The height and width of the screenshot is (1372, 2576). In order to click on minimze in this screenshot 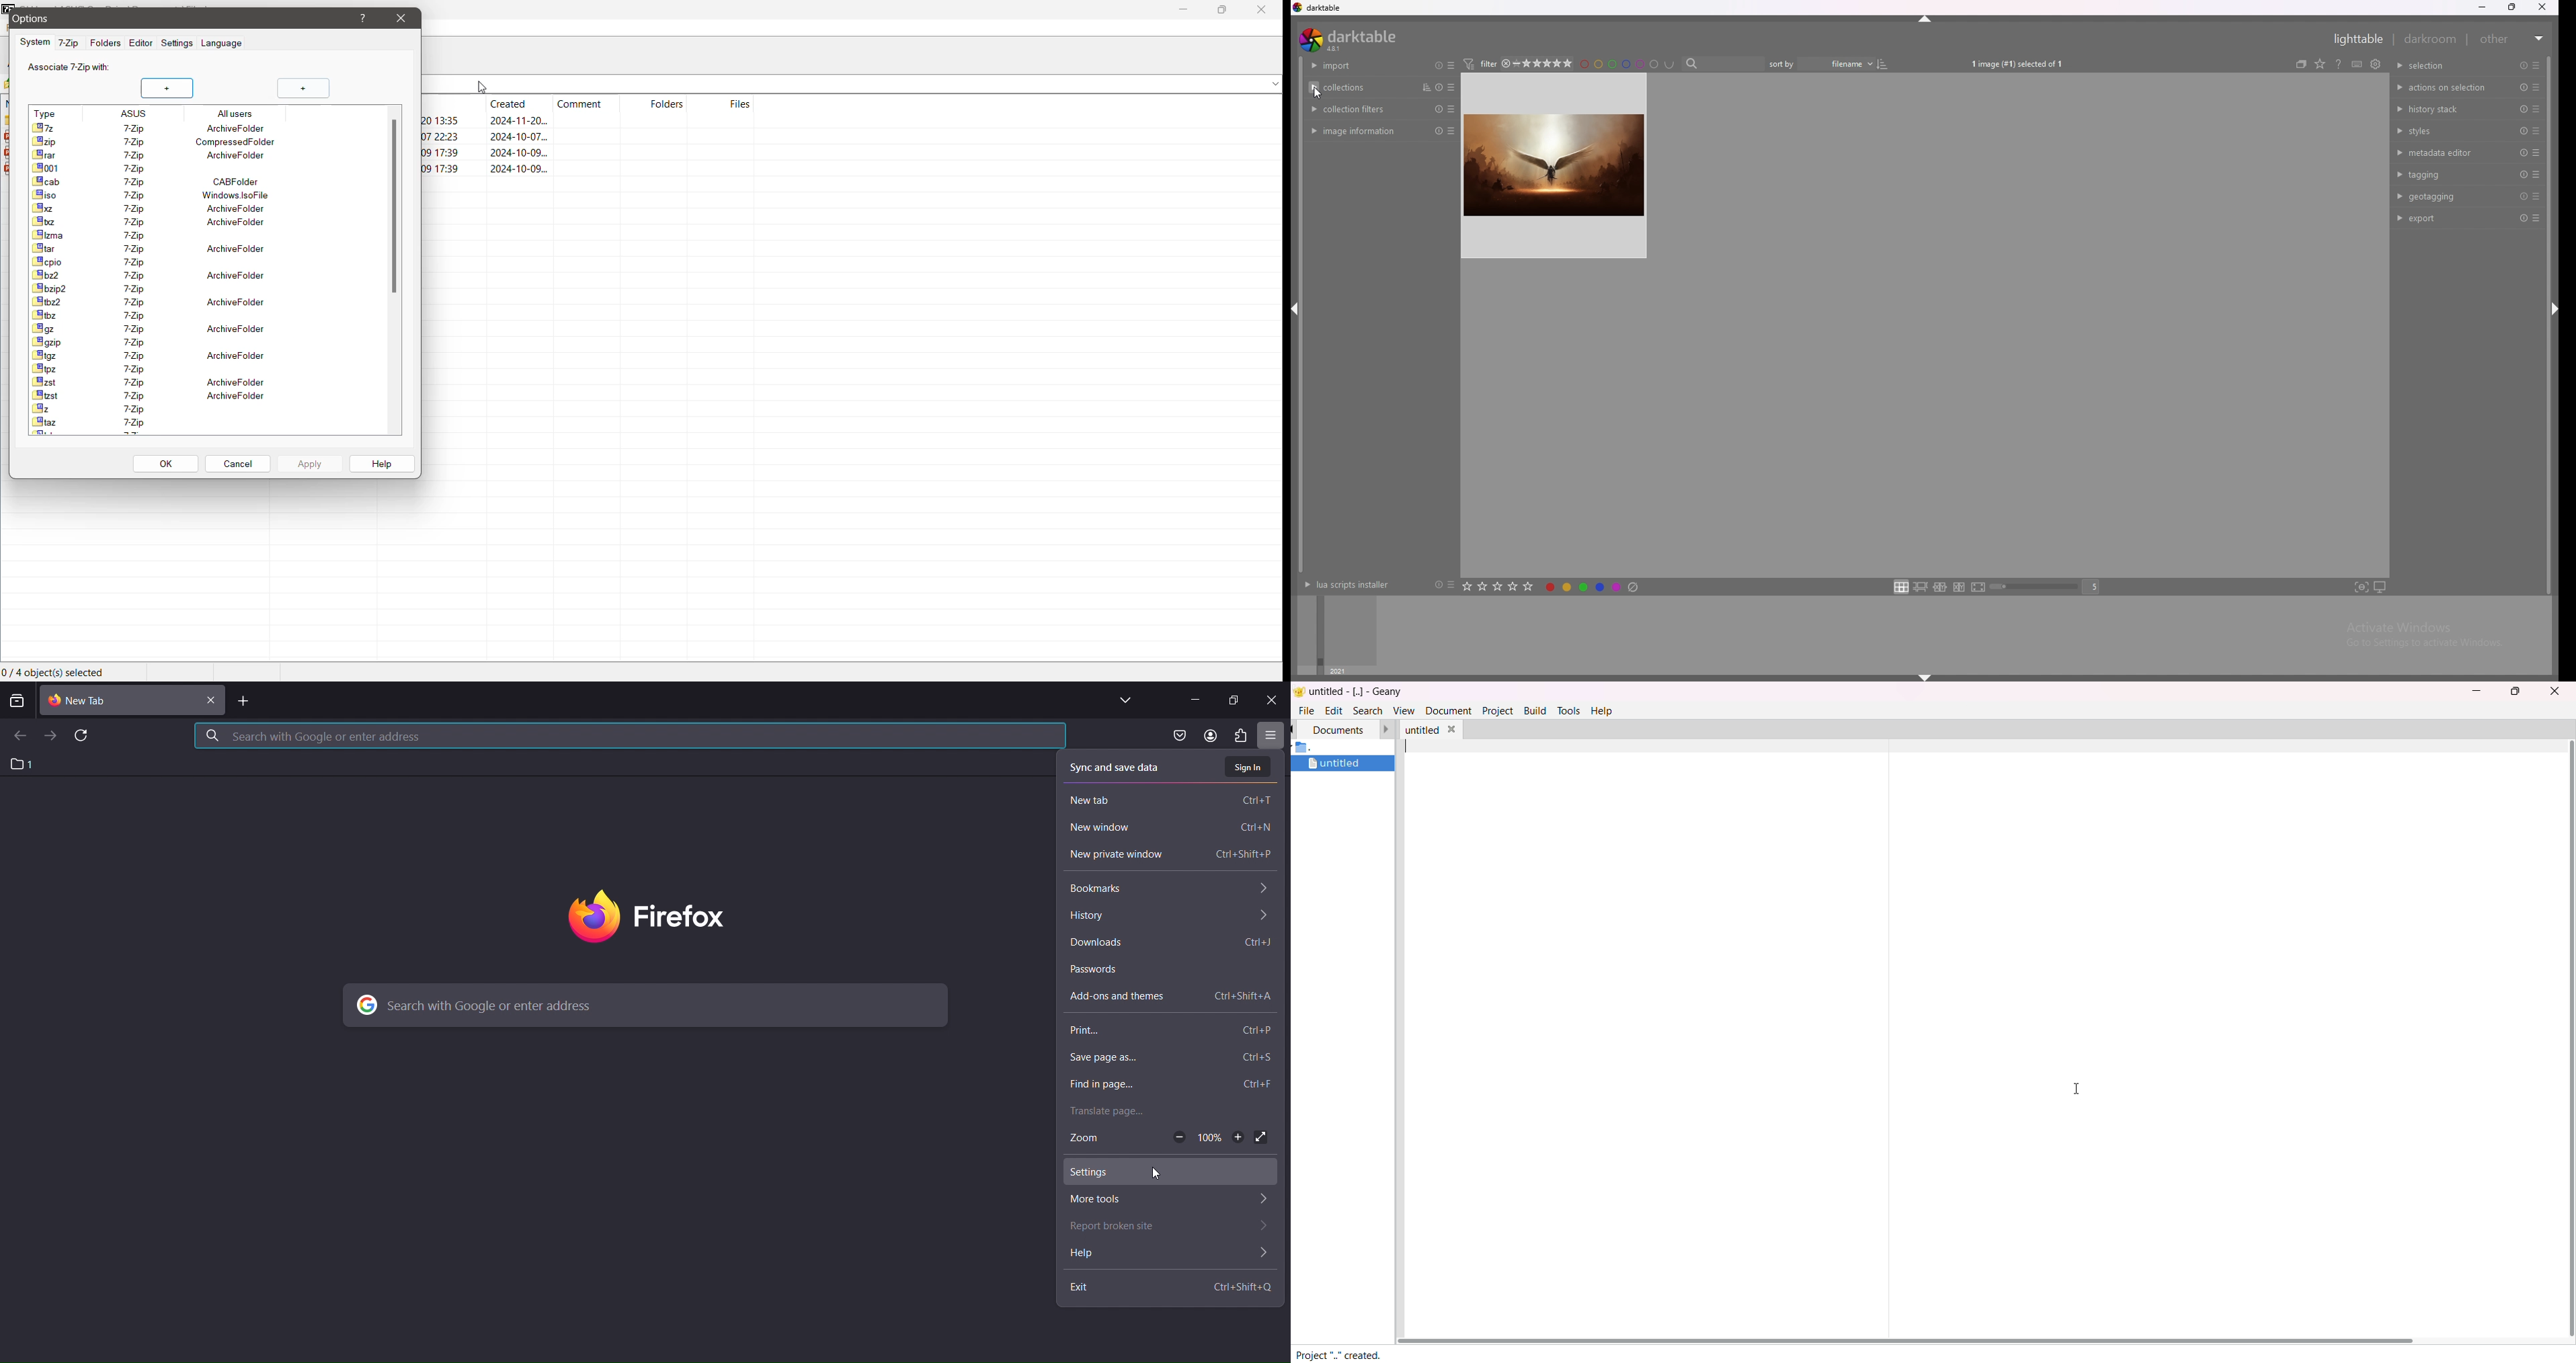, I will do `click(1199, 700)`.